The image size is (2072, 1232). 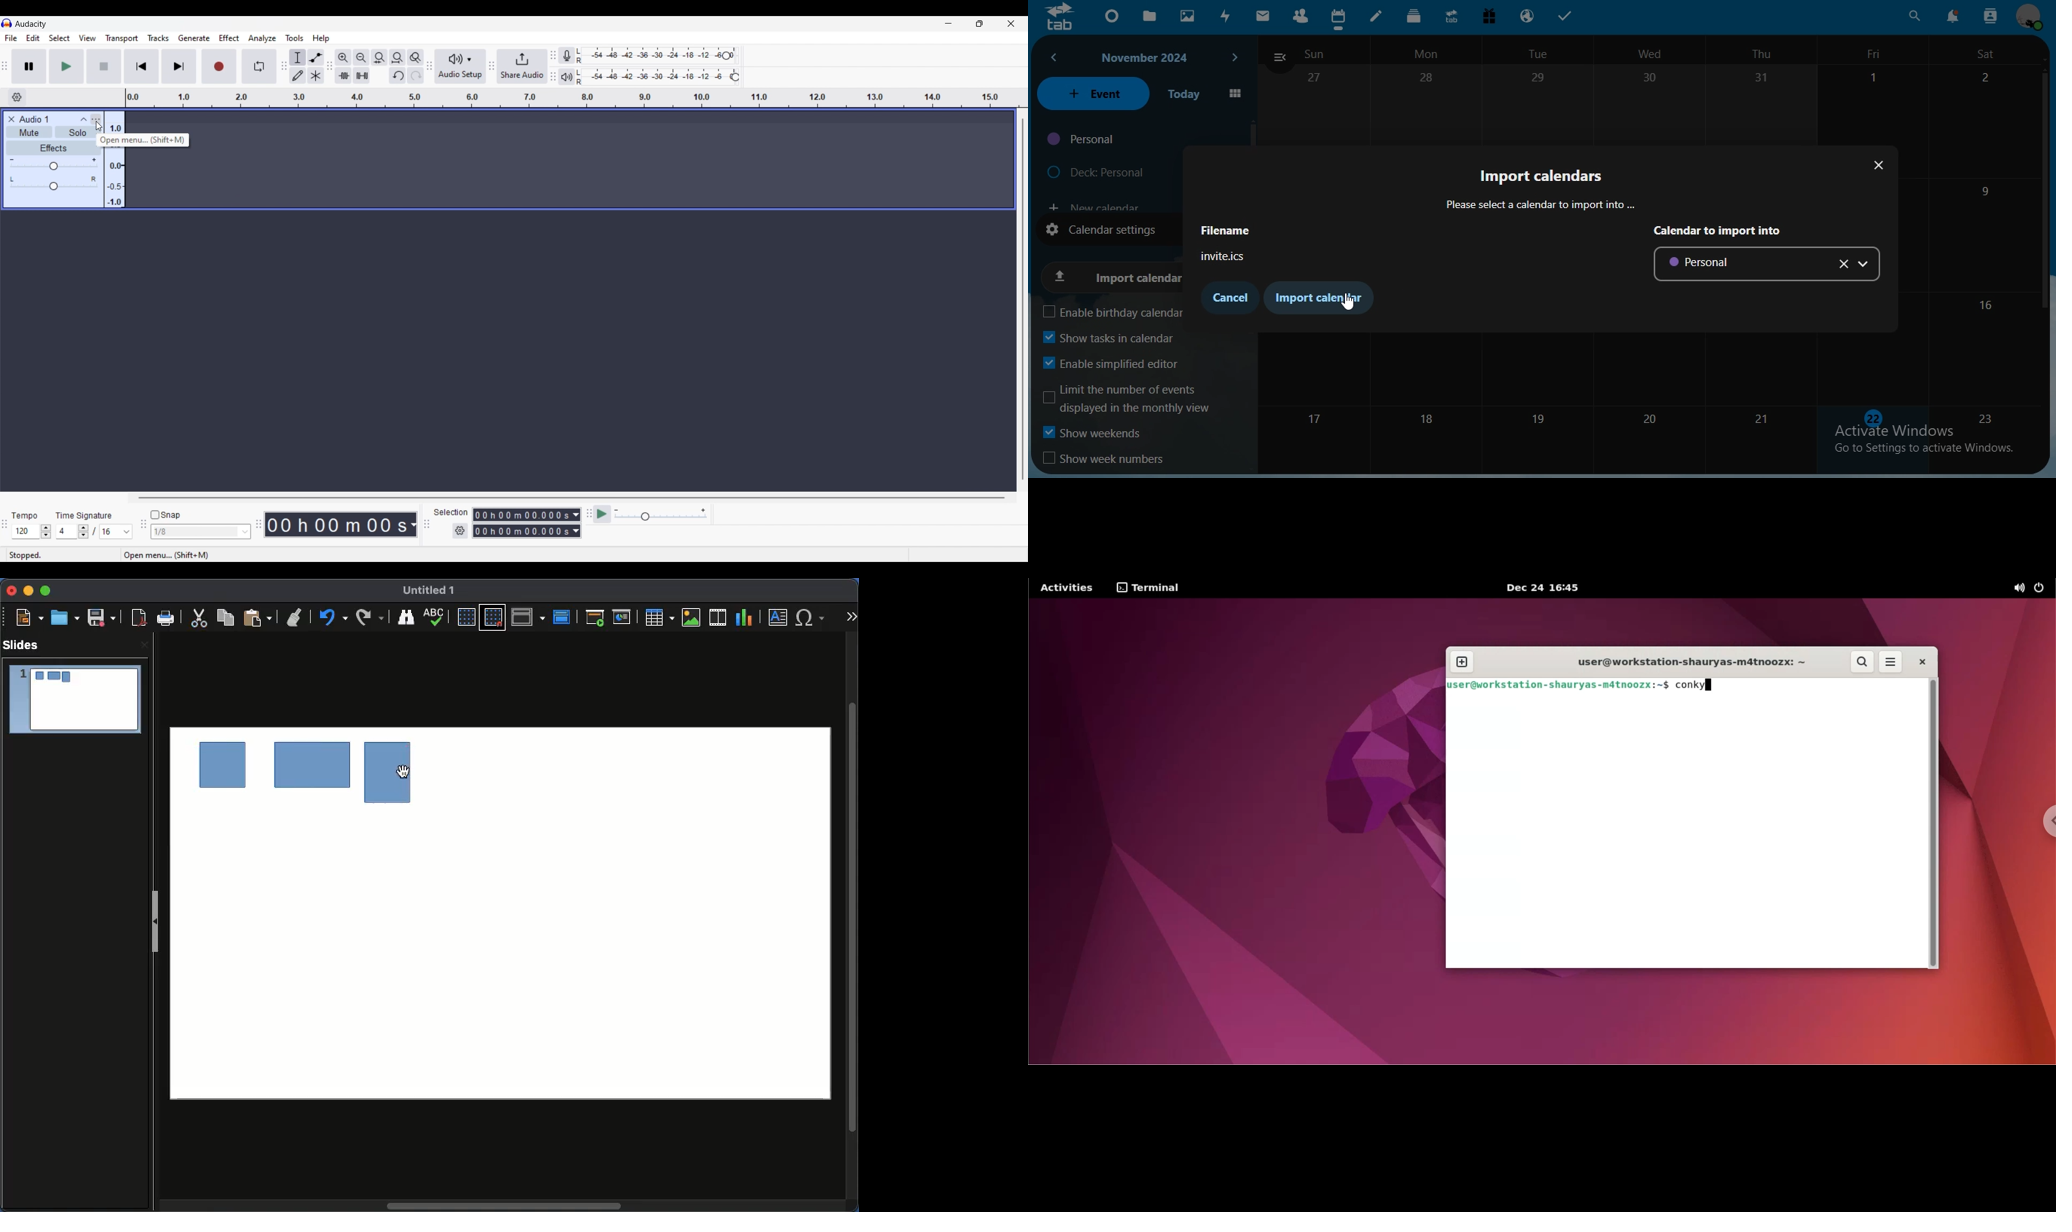 I want to click on Shows recorded duration, so click(x=336, y=525).